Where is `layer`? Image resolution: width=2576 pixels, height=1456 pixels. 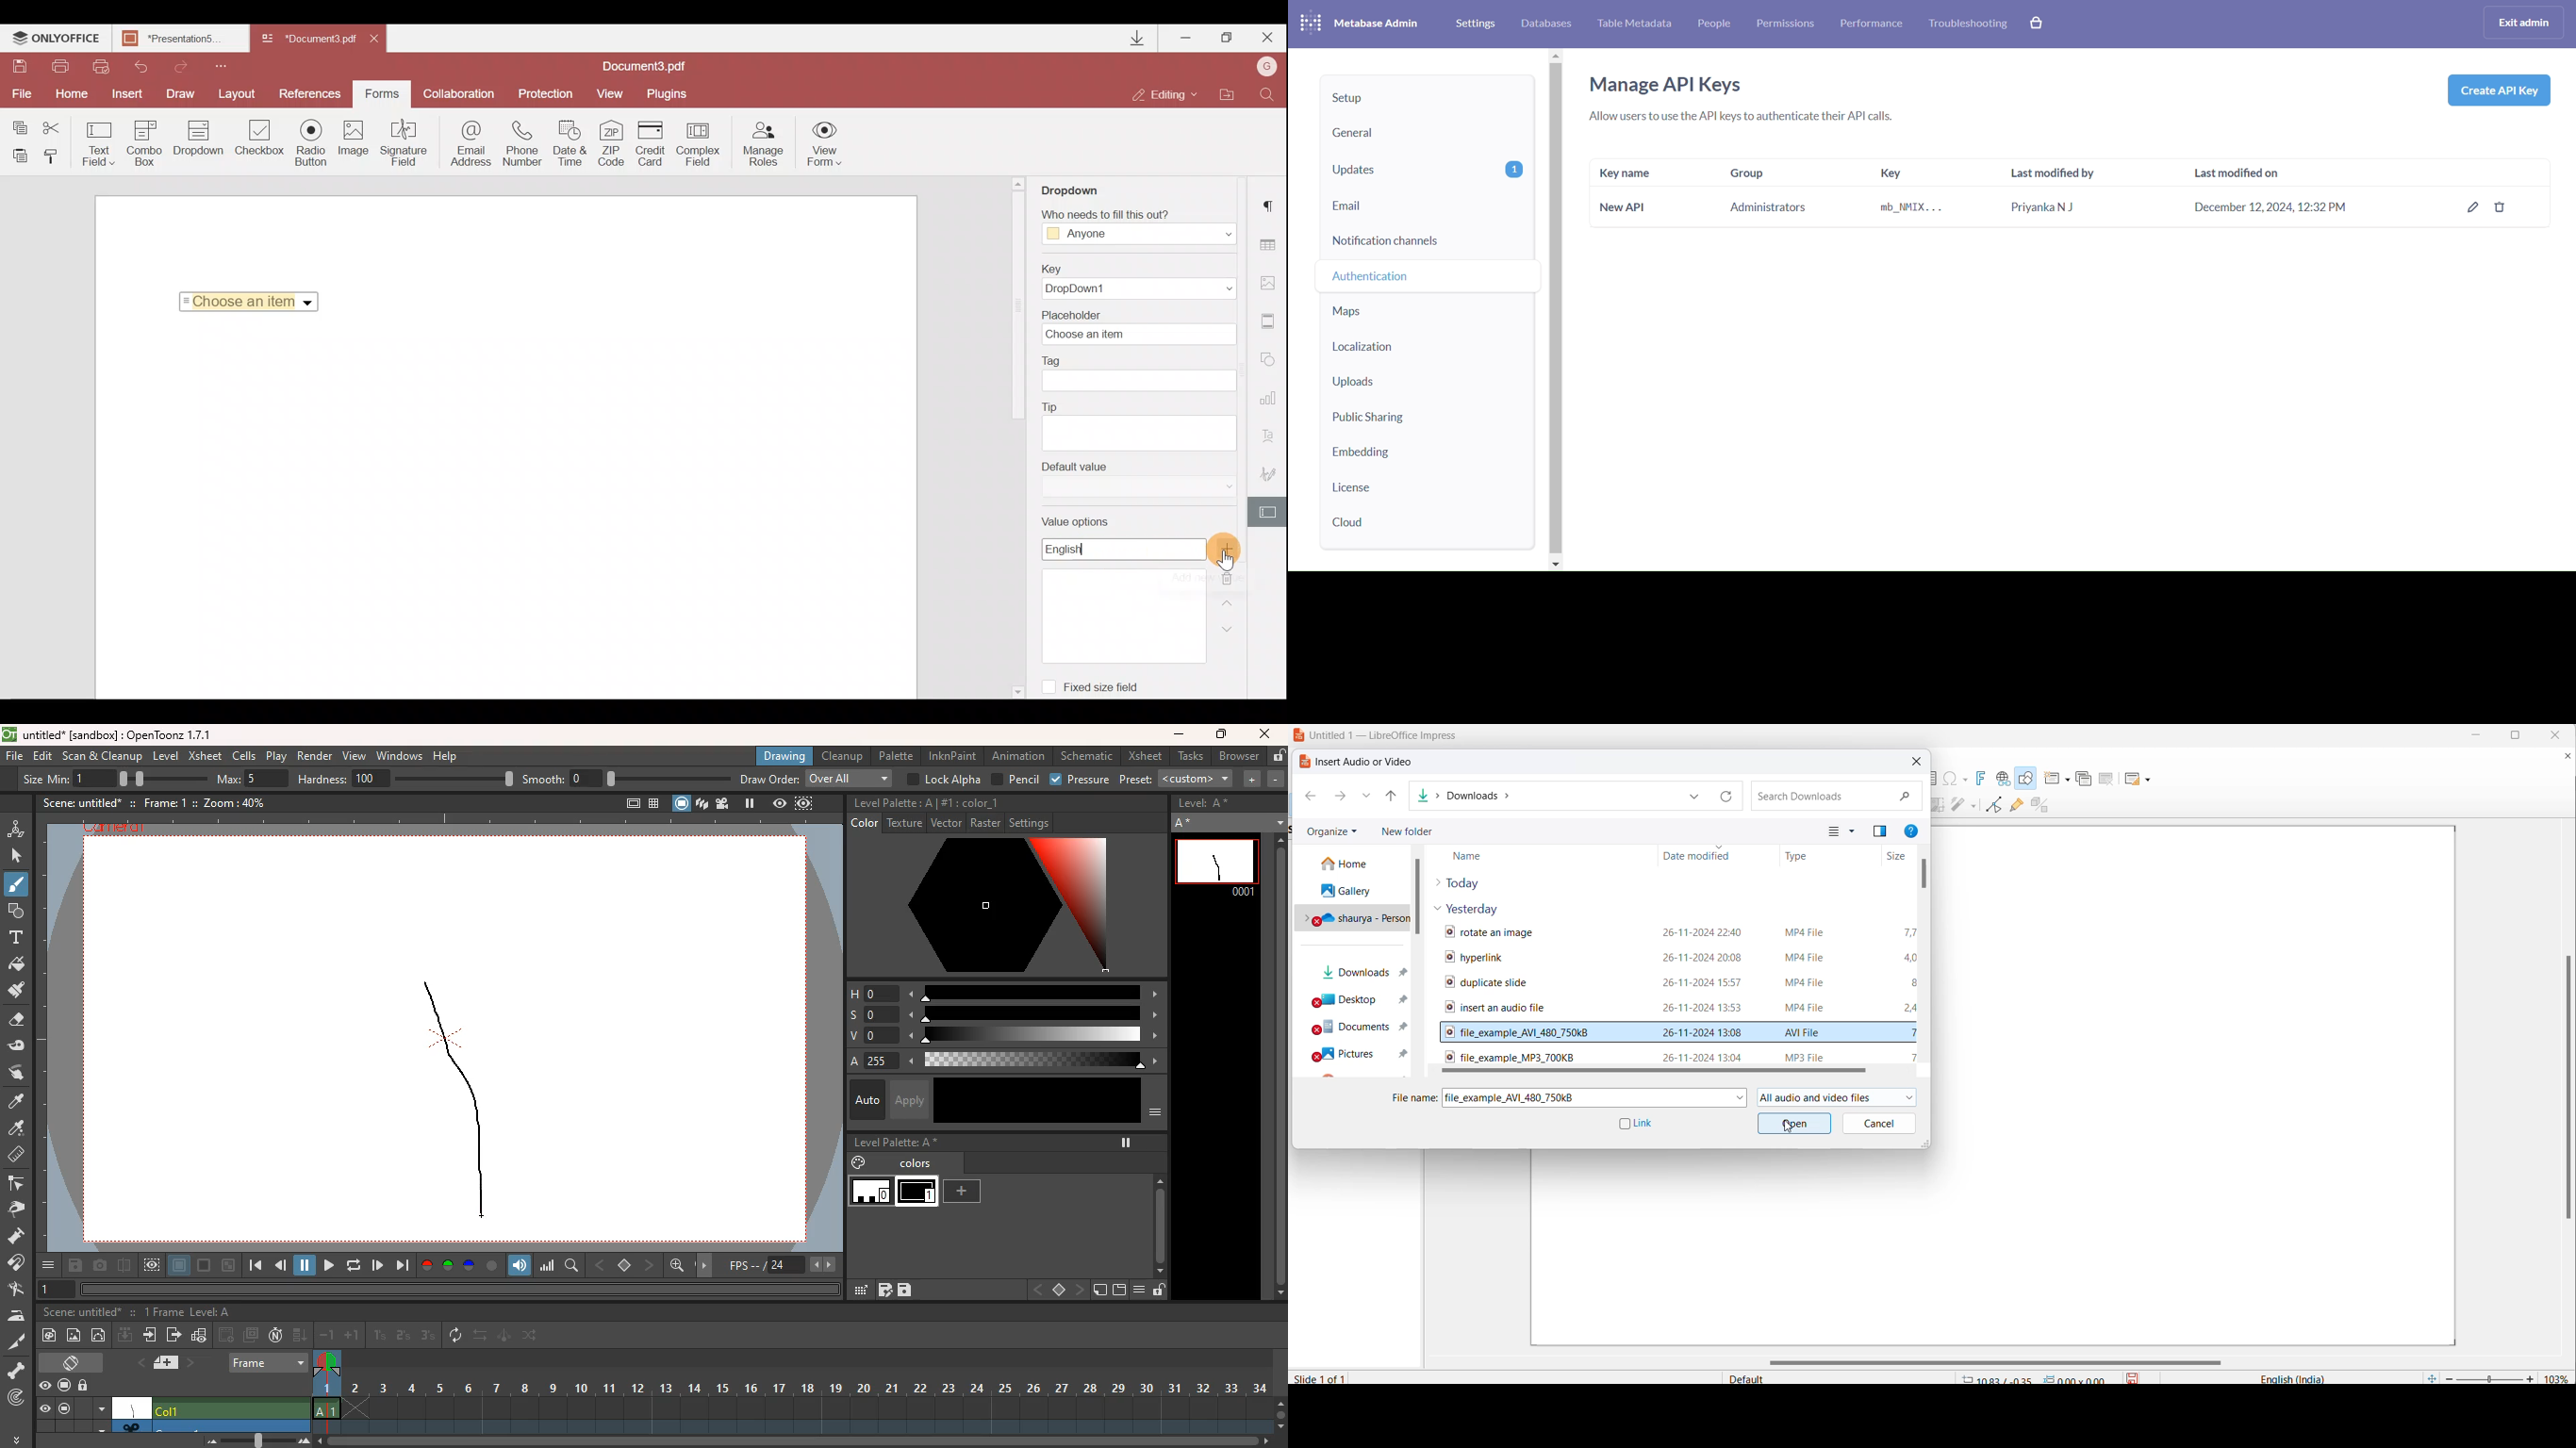 layer is located at coordinates (179, 1267).